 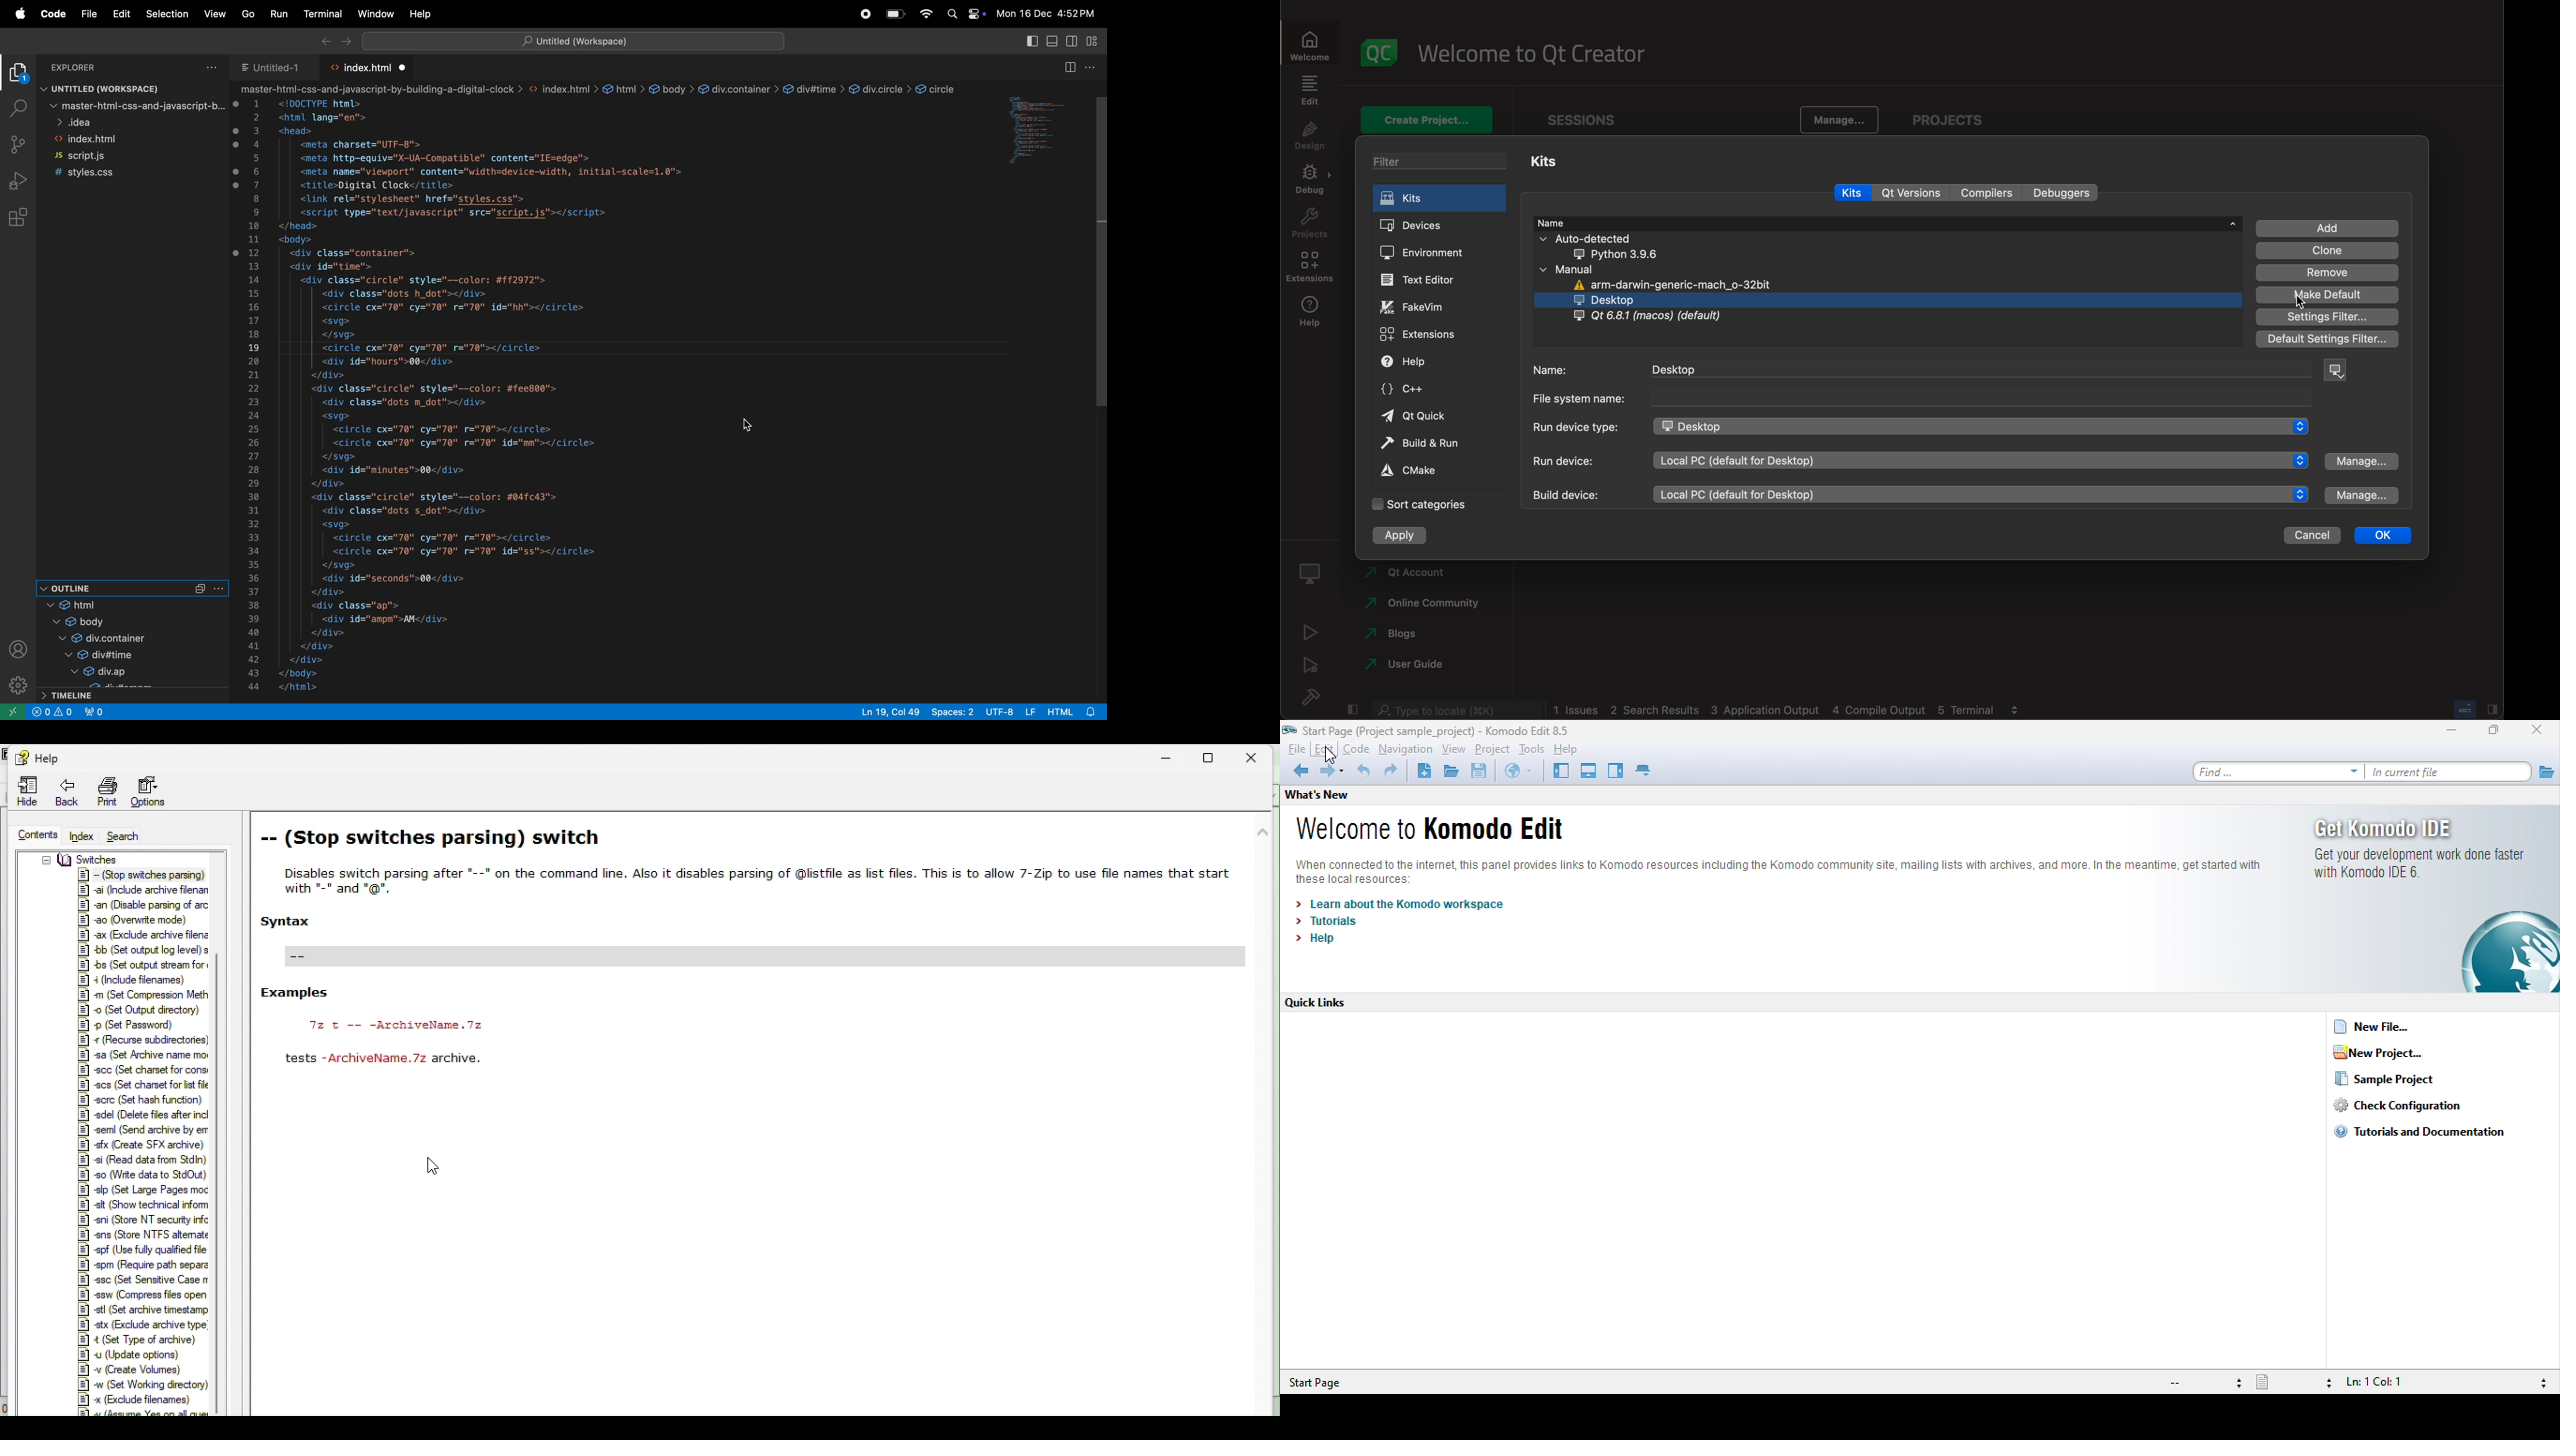 I want to click on settings, so click(x=17, y=683).